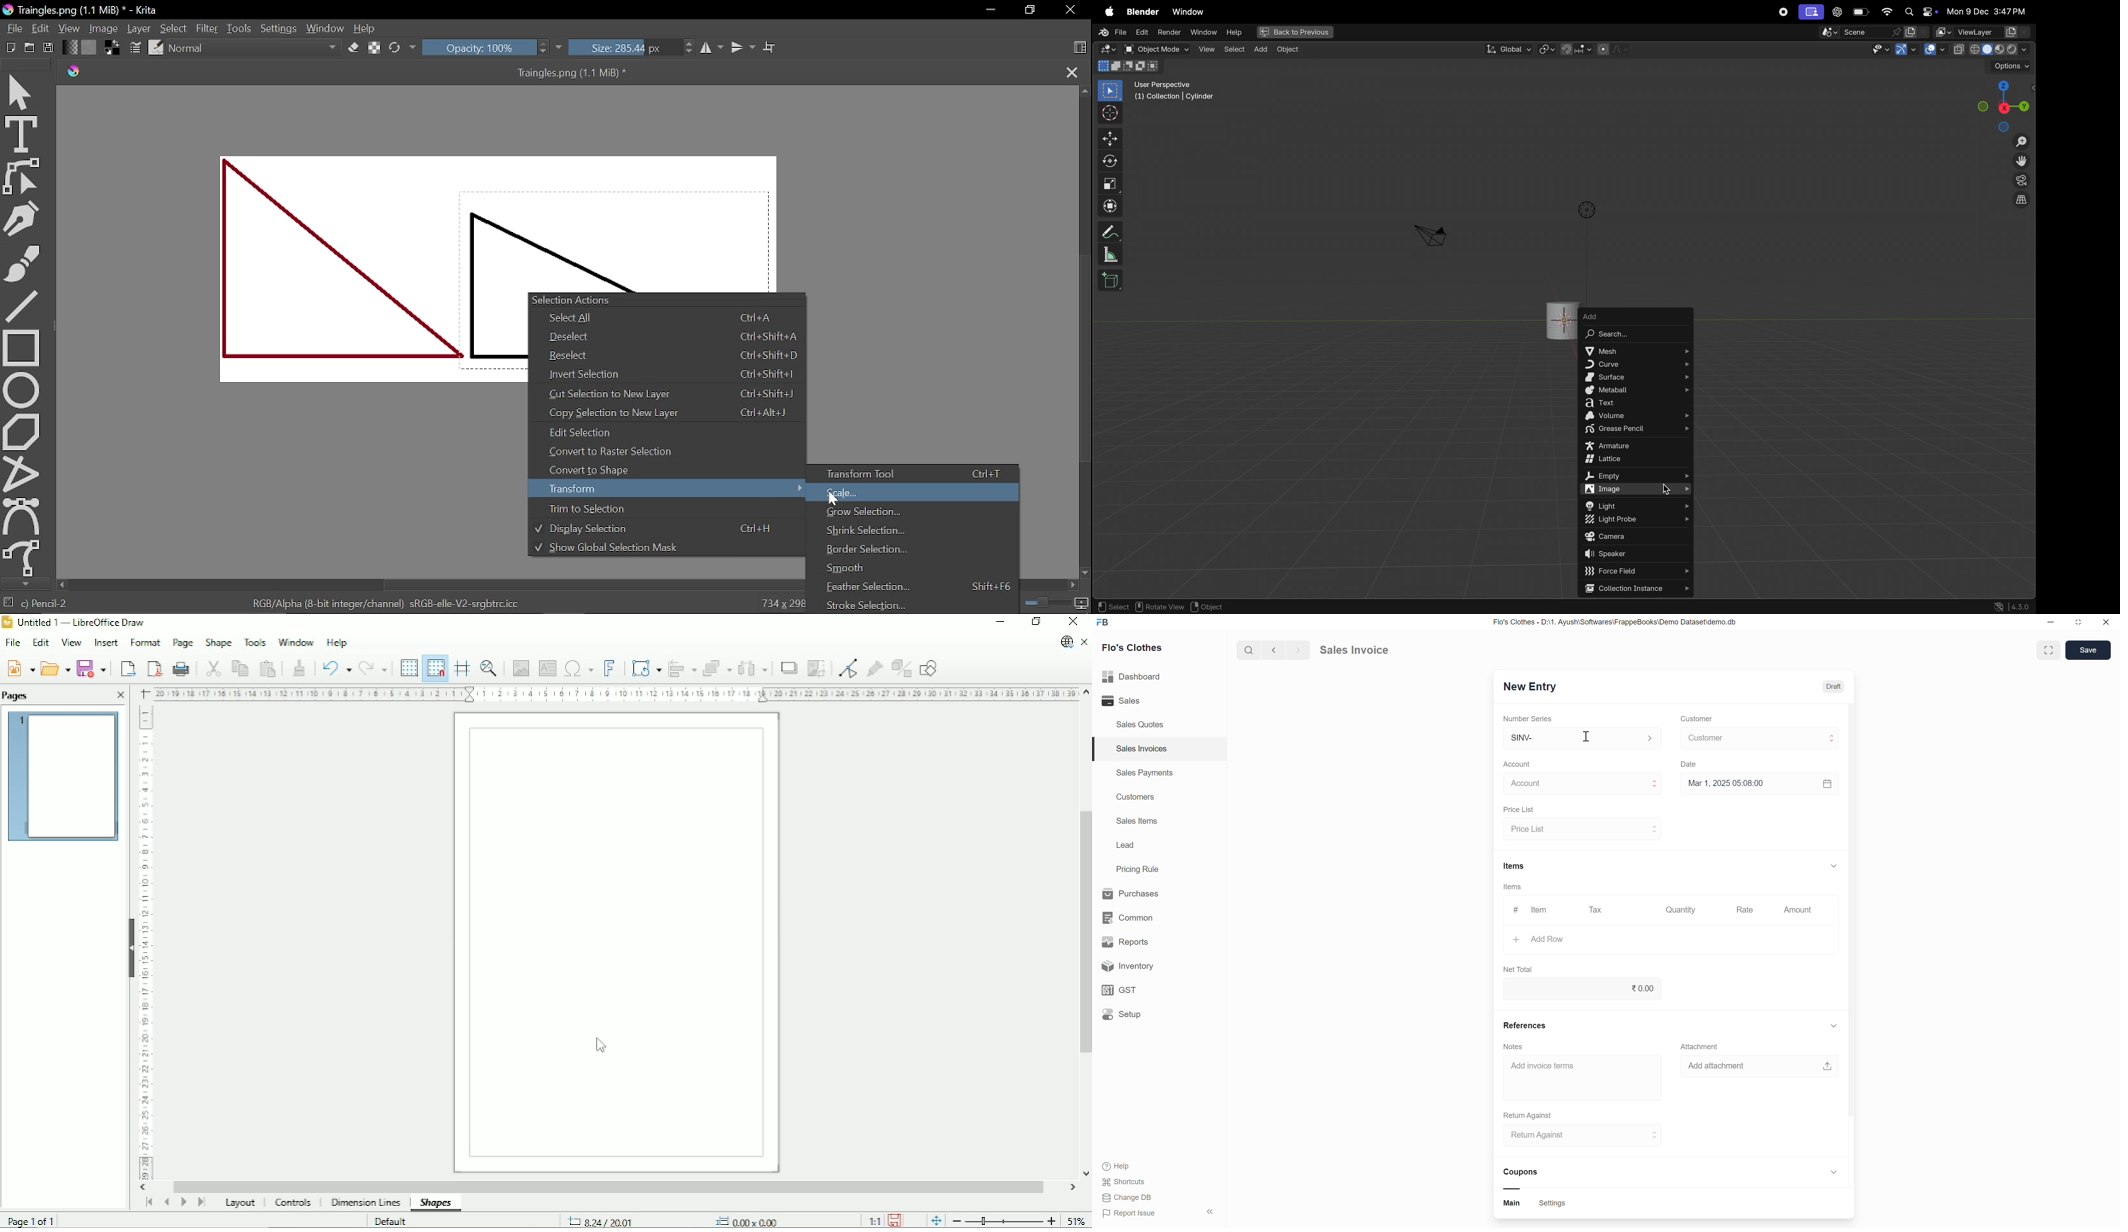 The width and height of the screenshot is (2128, 1232). I want to click on View, so click(71, 642).